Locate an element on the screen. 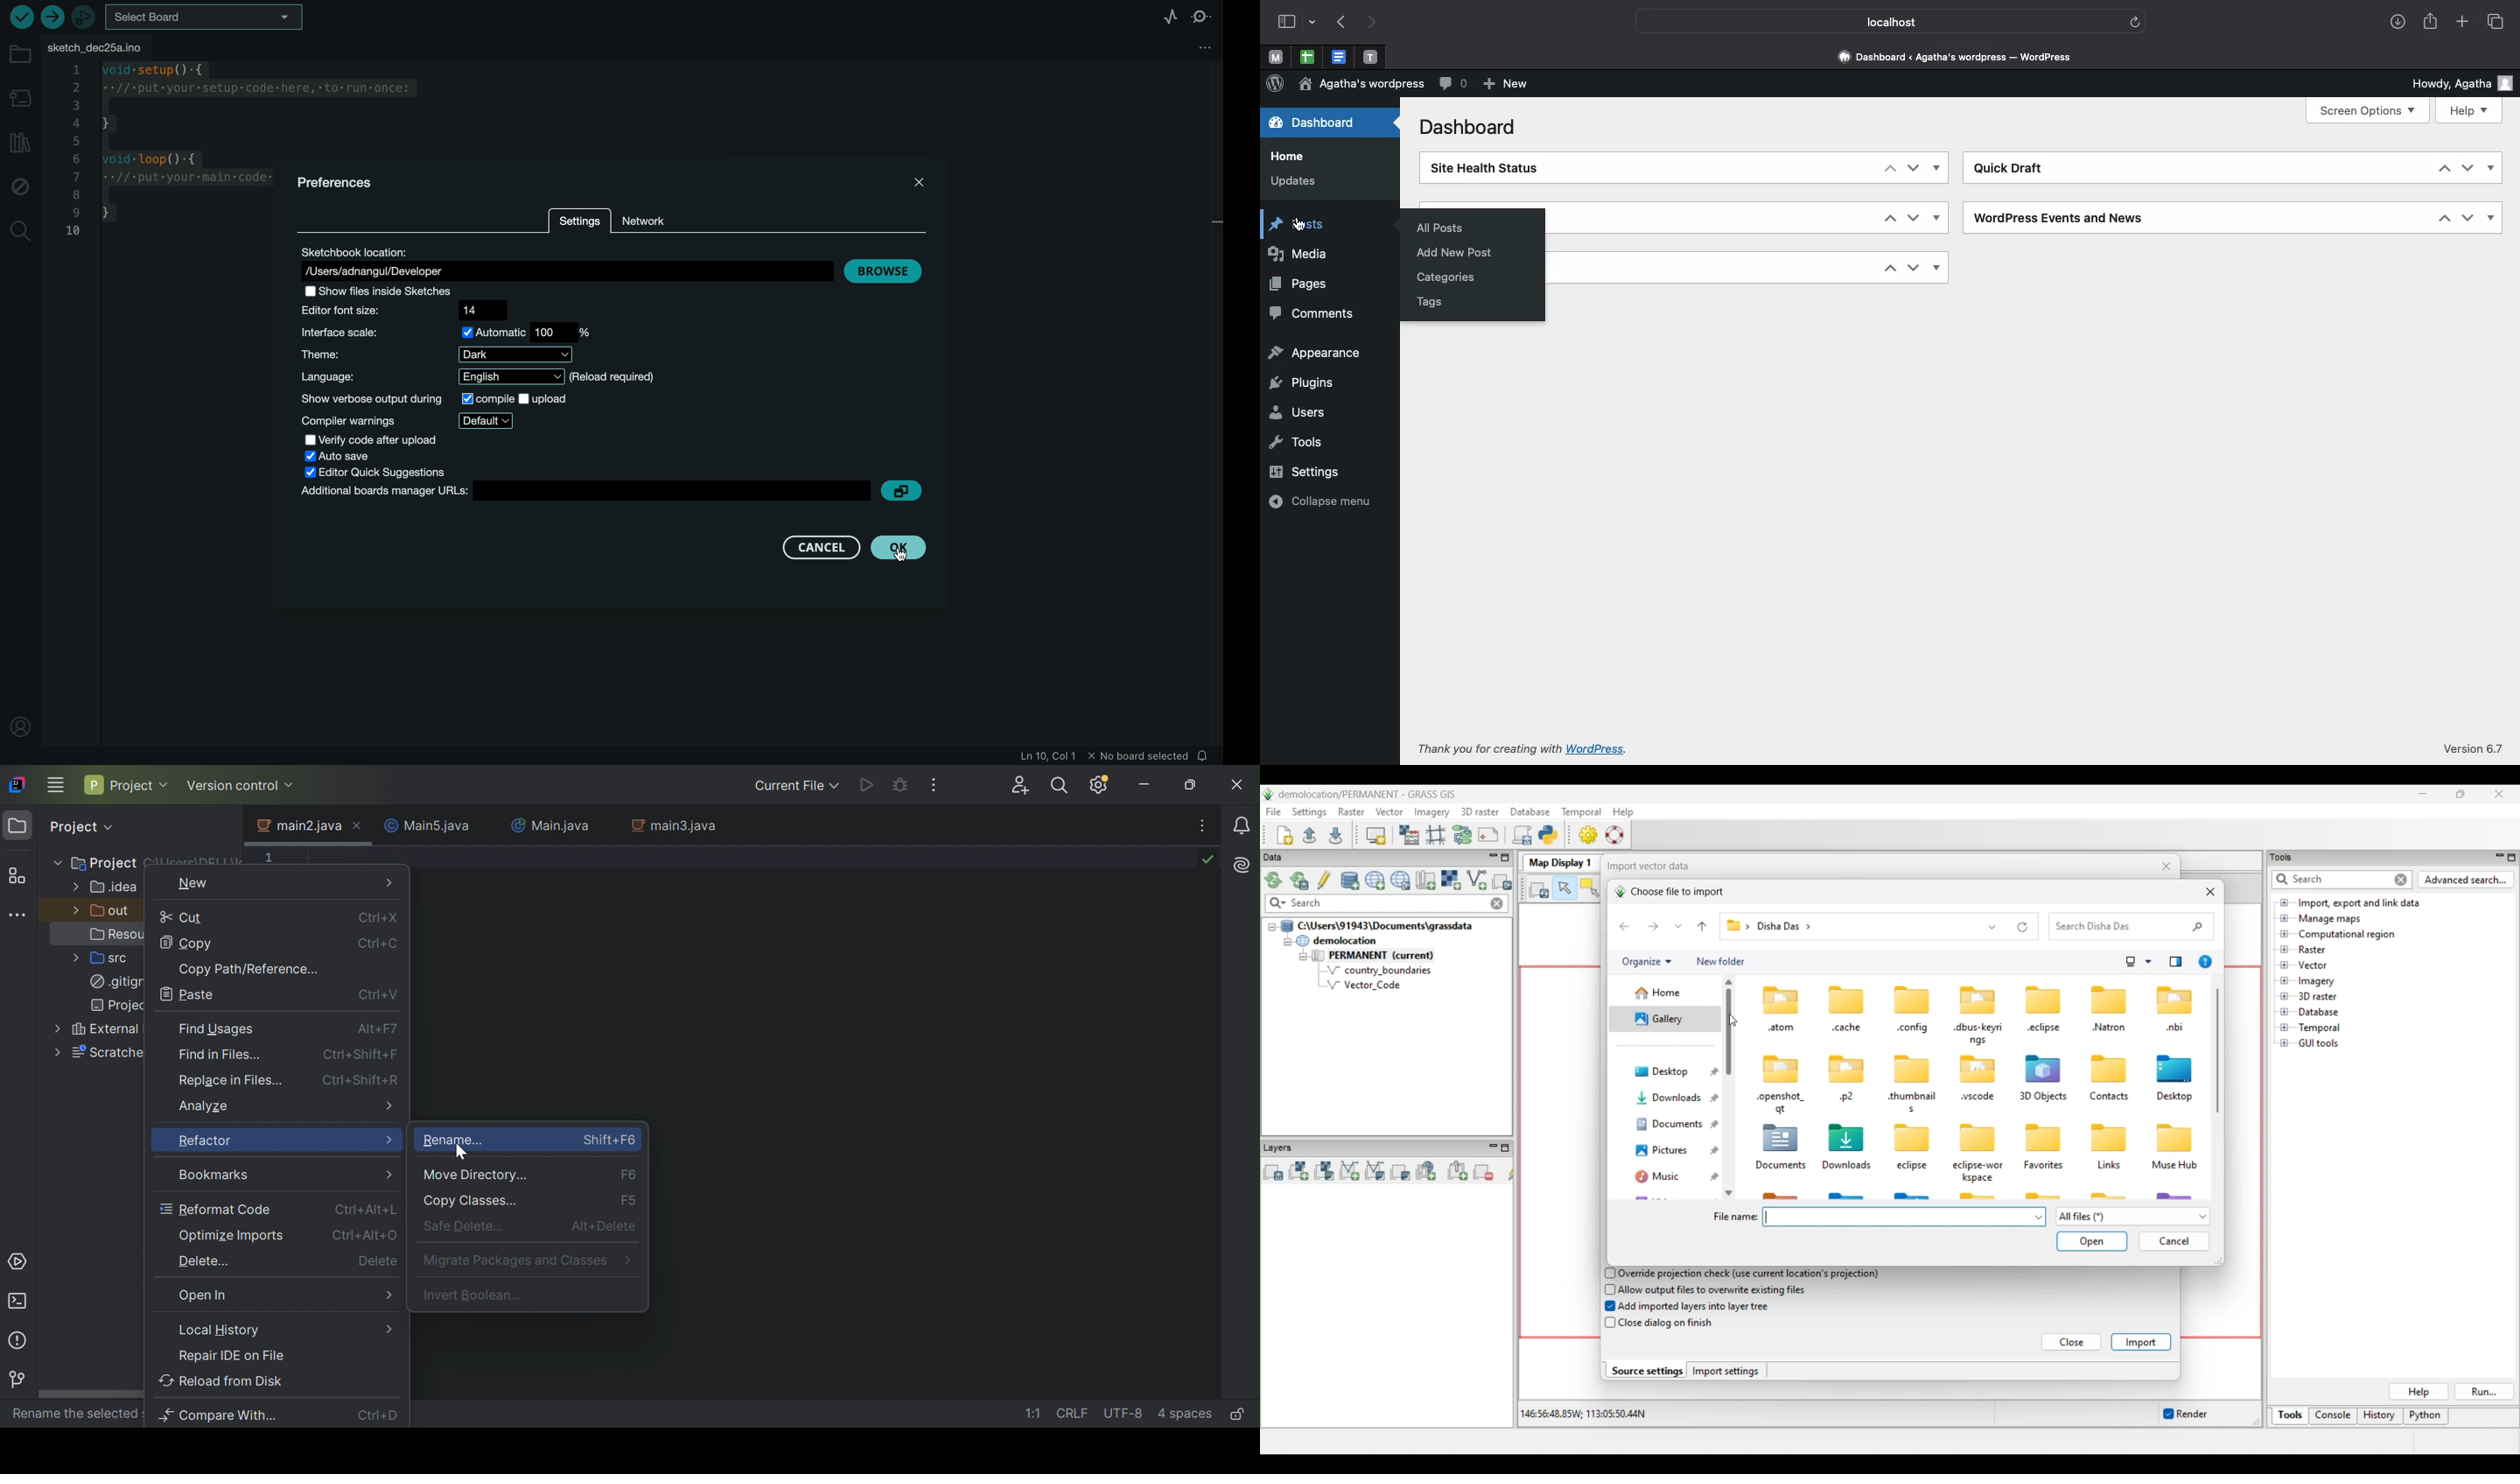 The image size is (2520, 1484). Links is located at coordinates (2109, 1167).